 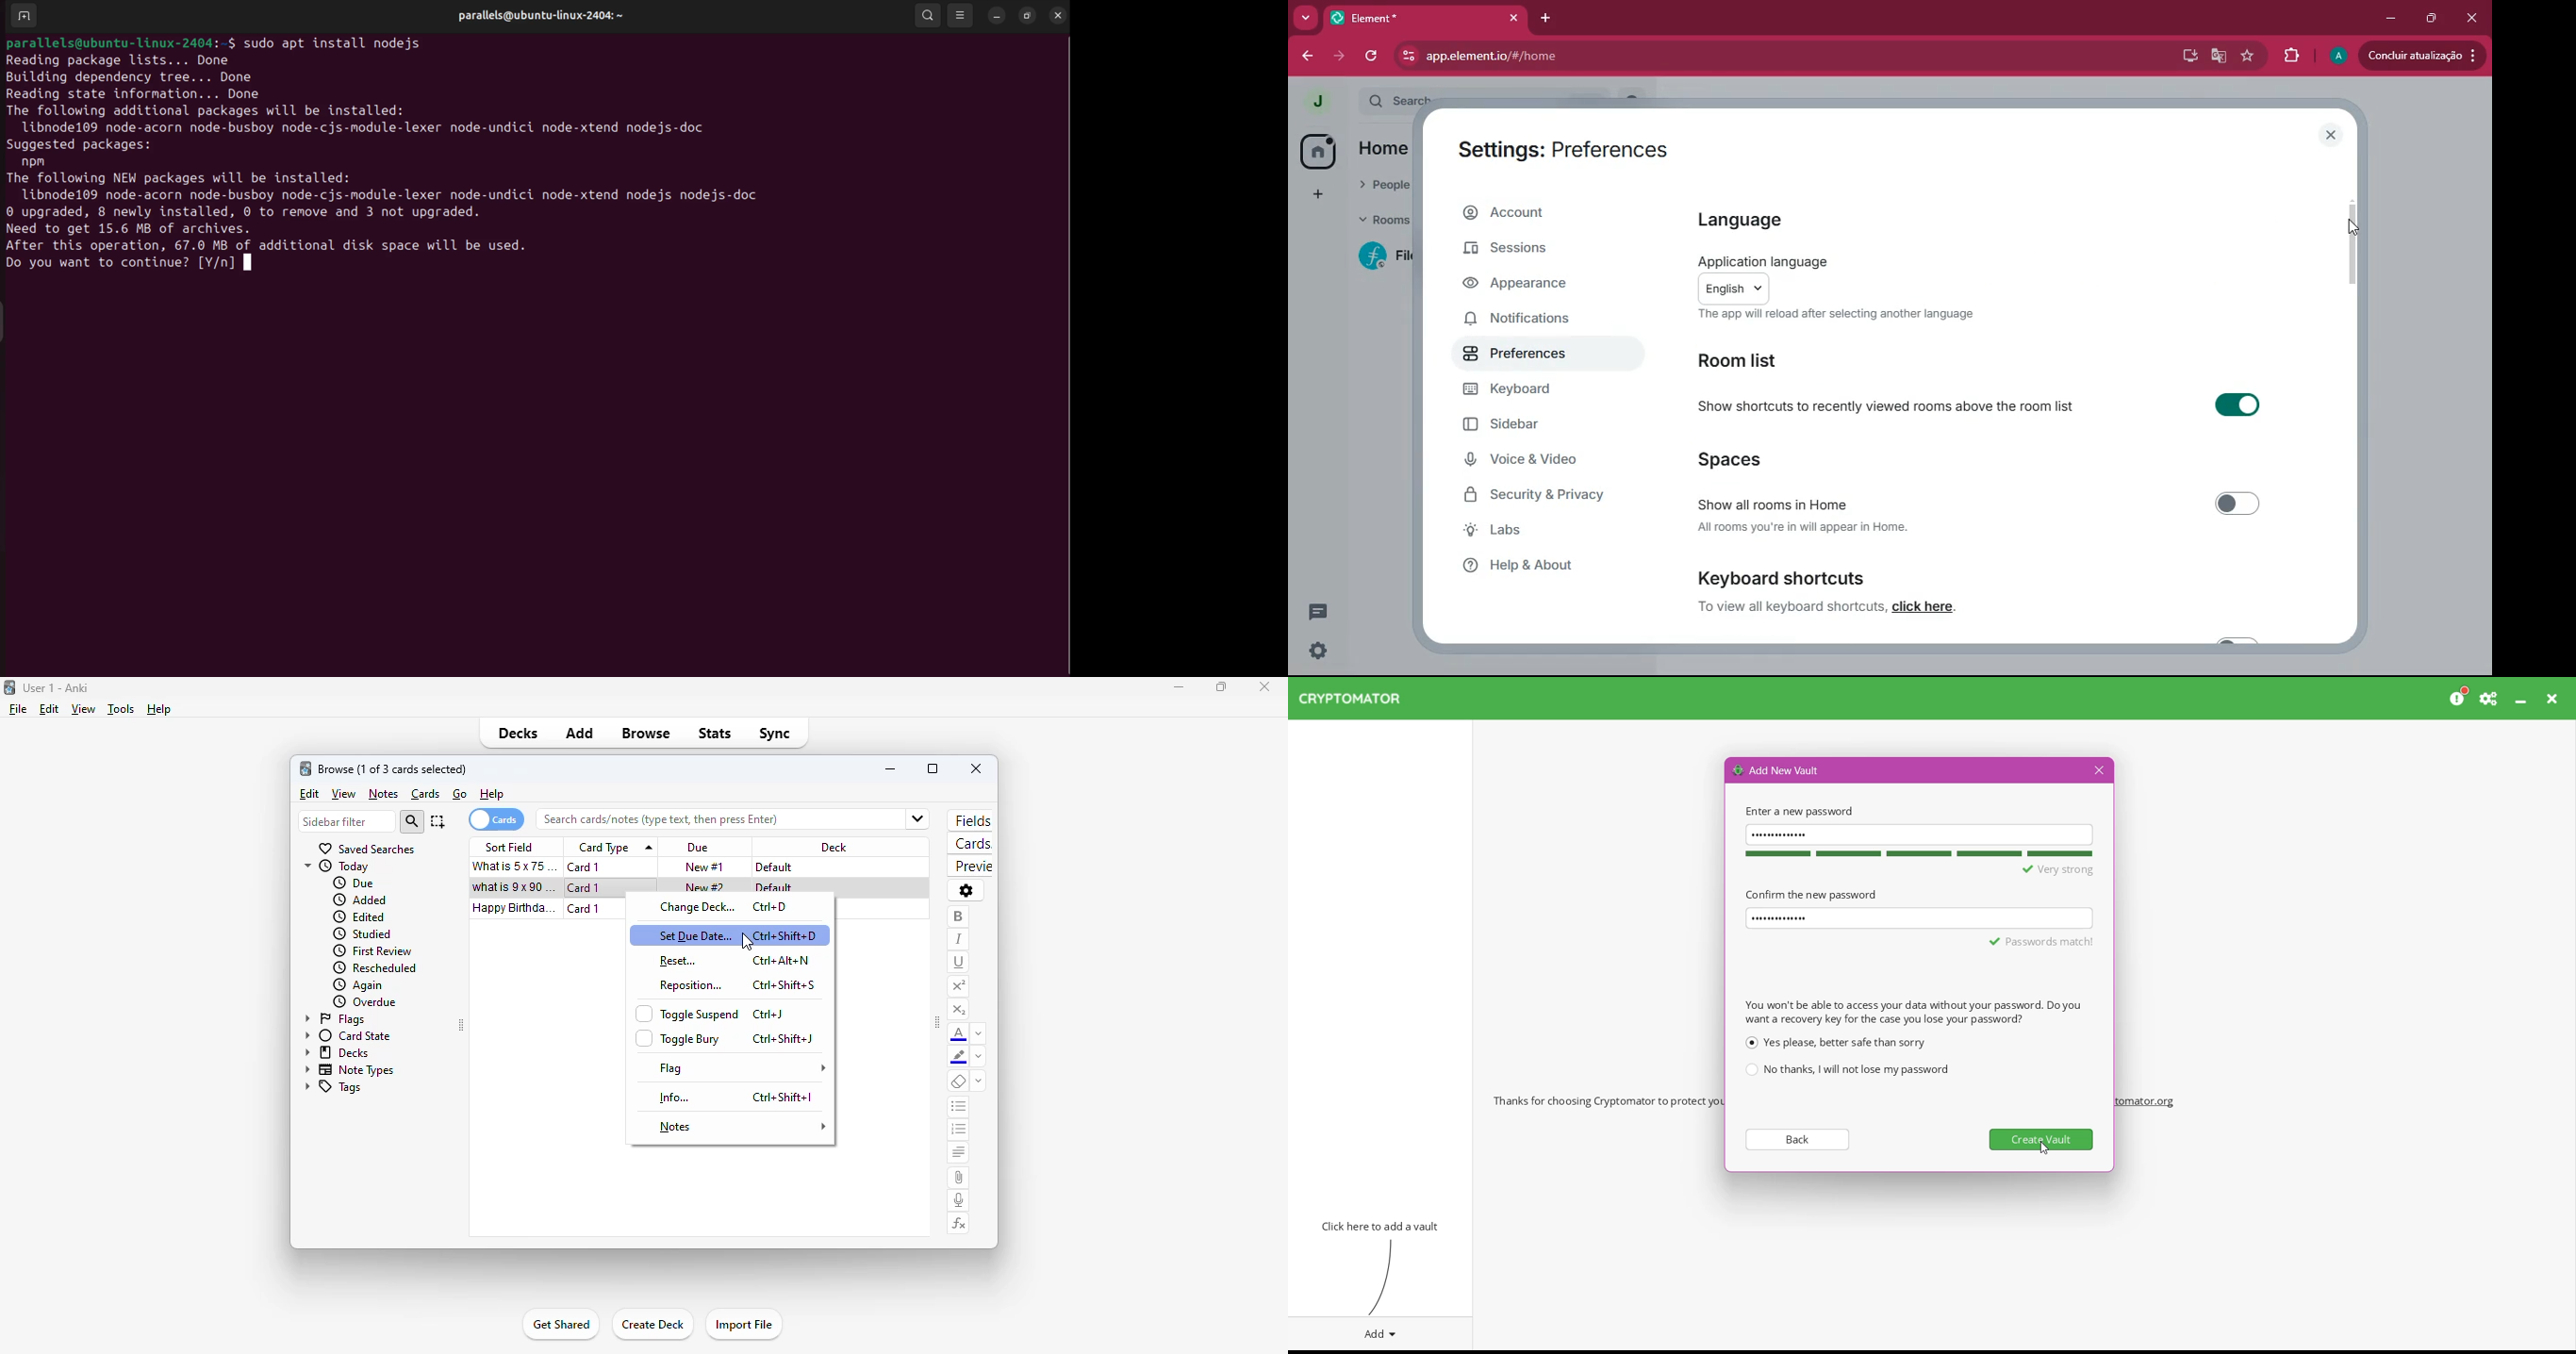 I want to click on settings, so click(x=1318, y=652).